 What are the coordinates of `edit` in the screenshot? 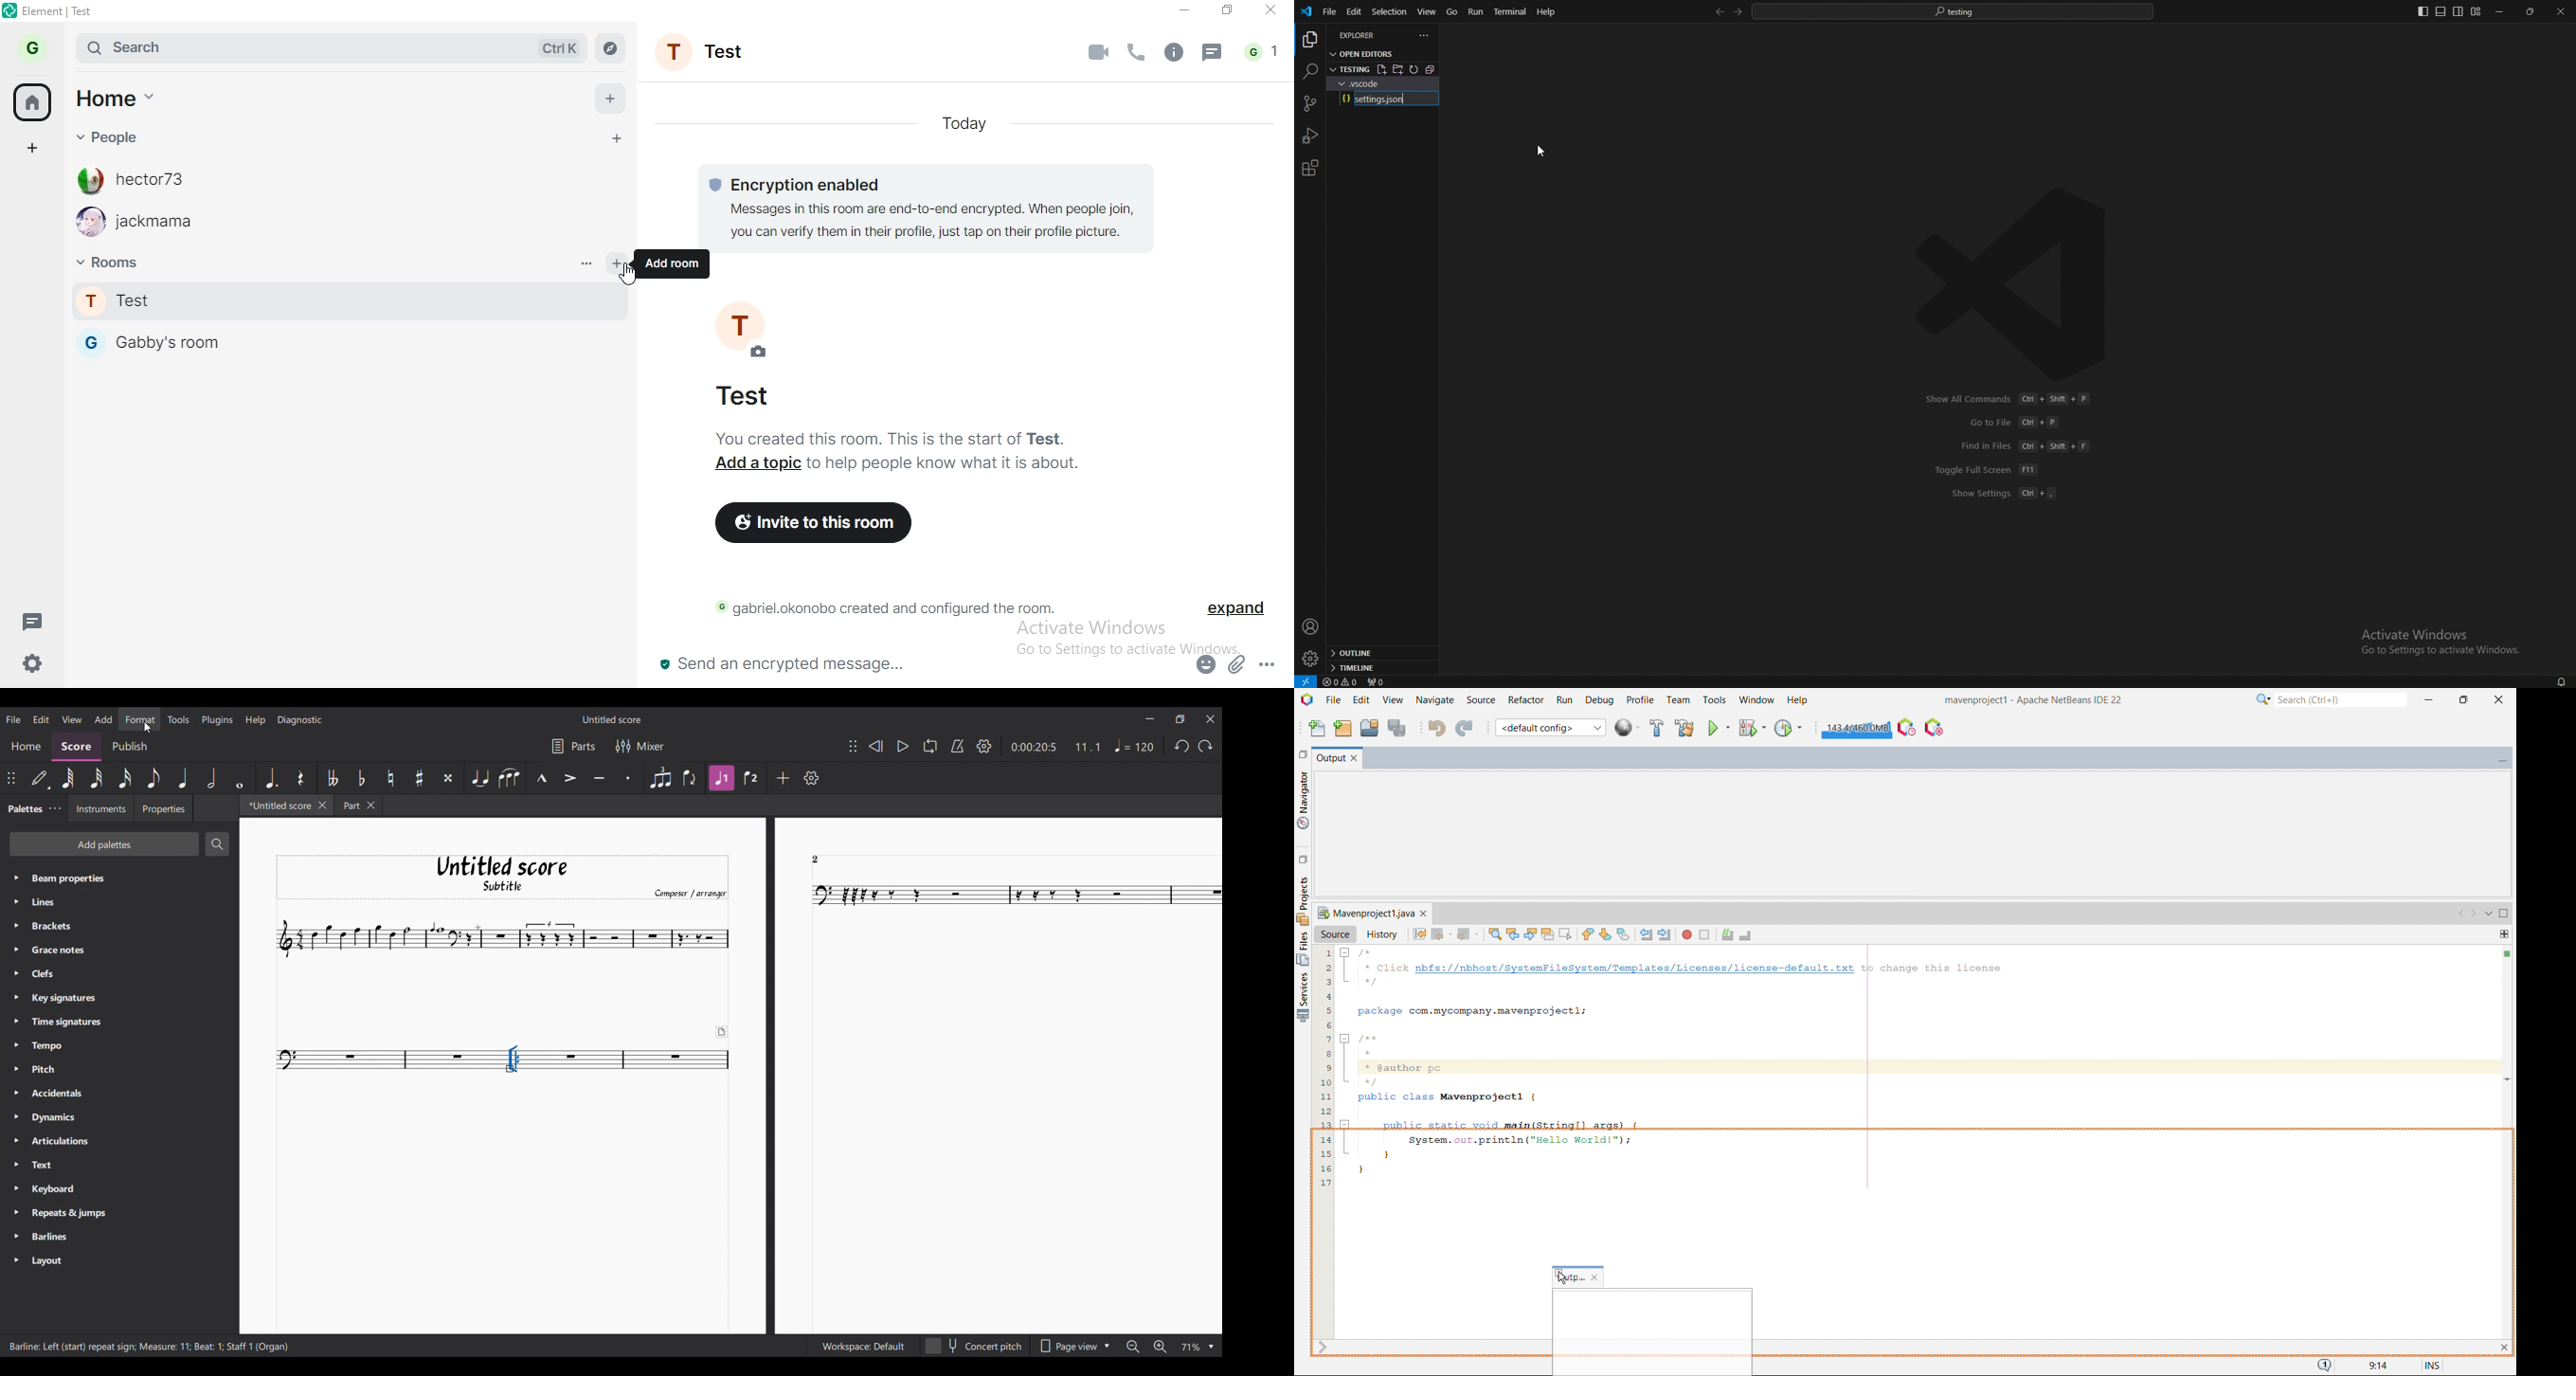 It's located at (1361, 700).